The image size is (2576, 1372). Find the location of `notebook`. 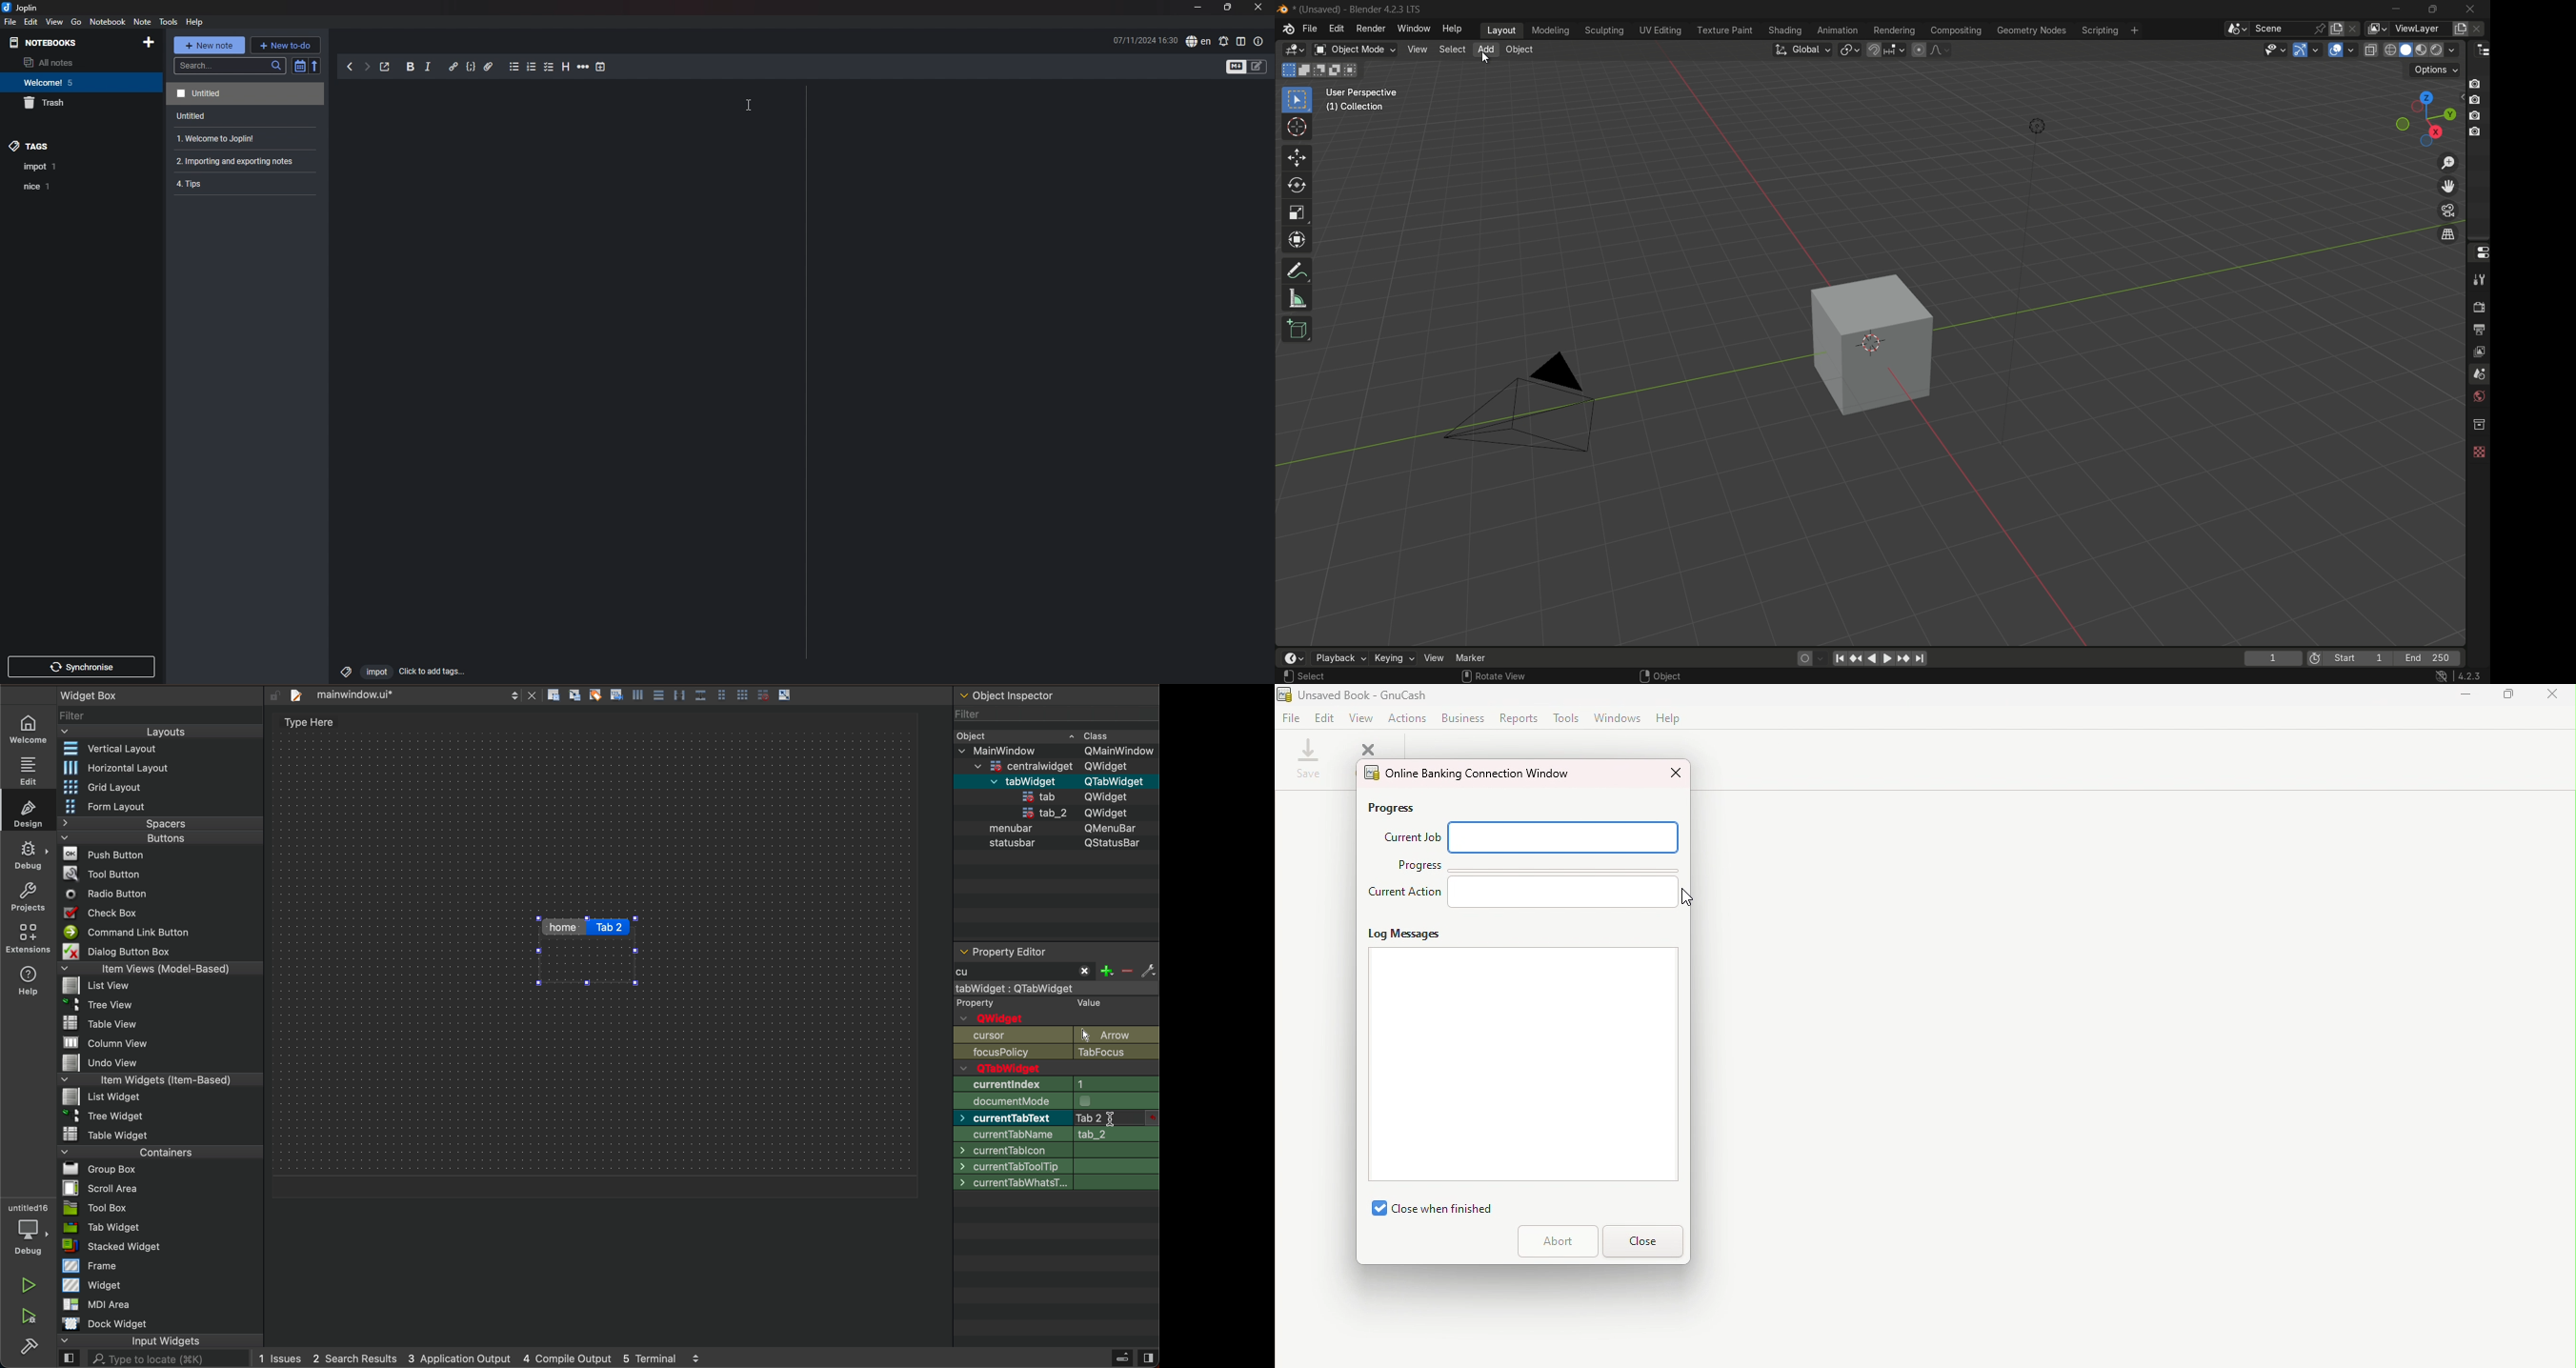

notebook is located at coordinates (108, 22).